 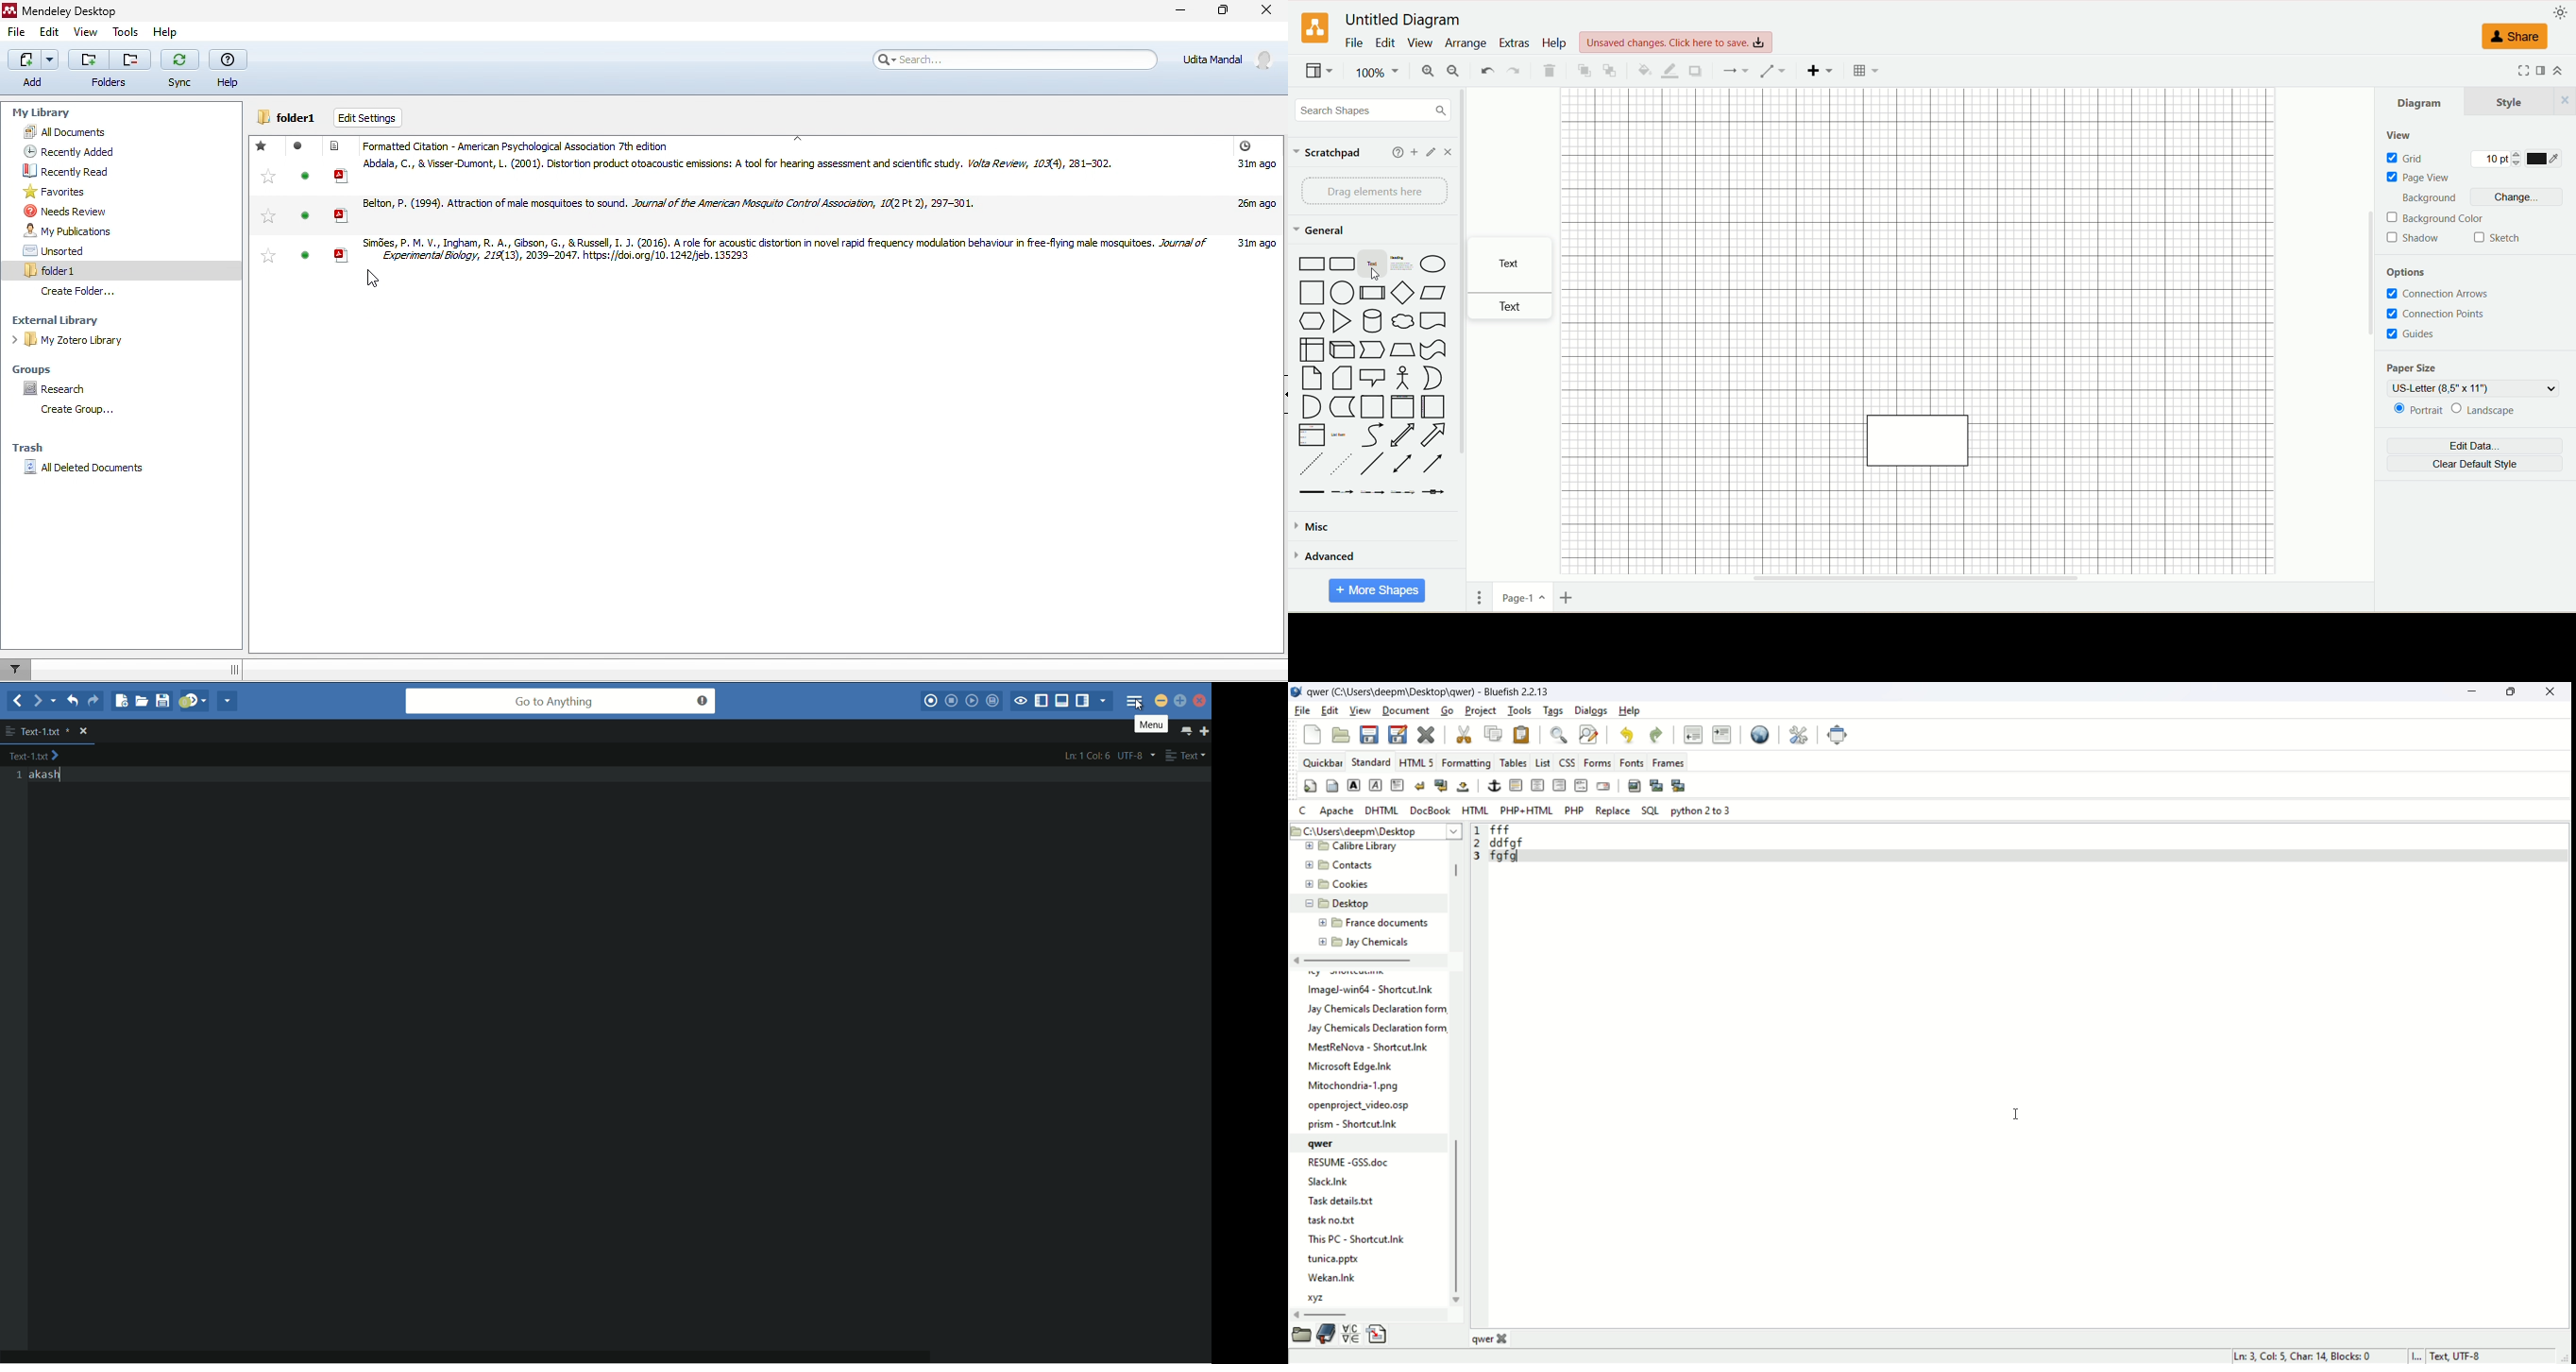 What do you see at coordinates (1316, 73) in the screenshot?
I see `view` at bounding box center [1316, 73].